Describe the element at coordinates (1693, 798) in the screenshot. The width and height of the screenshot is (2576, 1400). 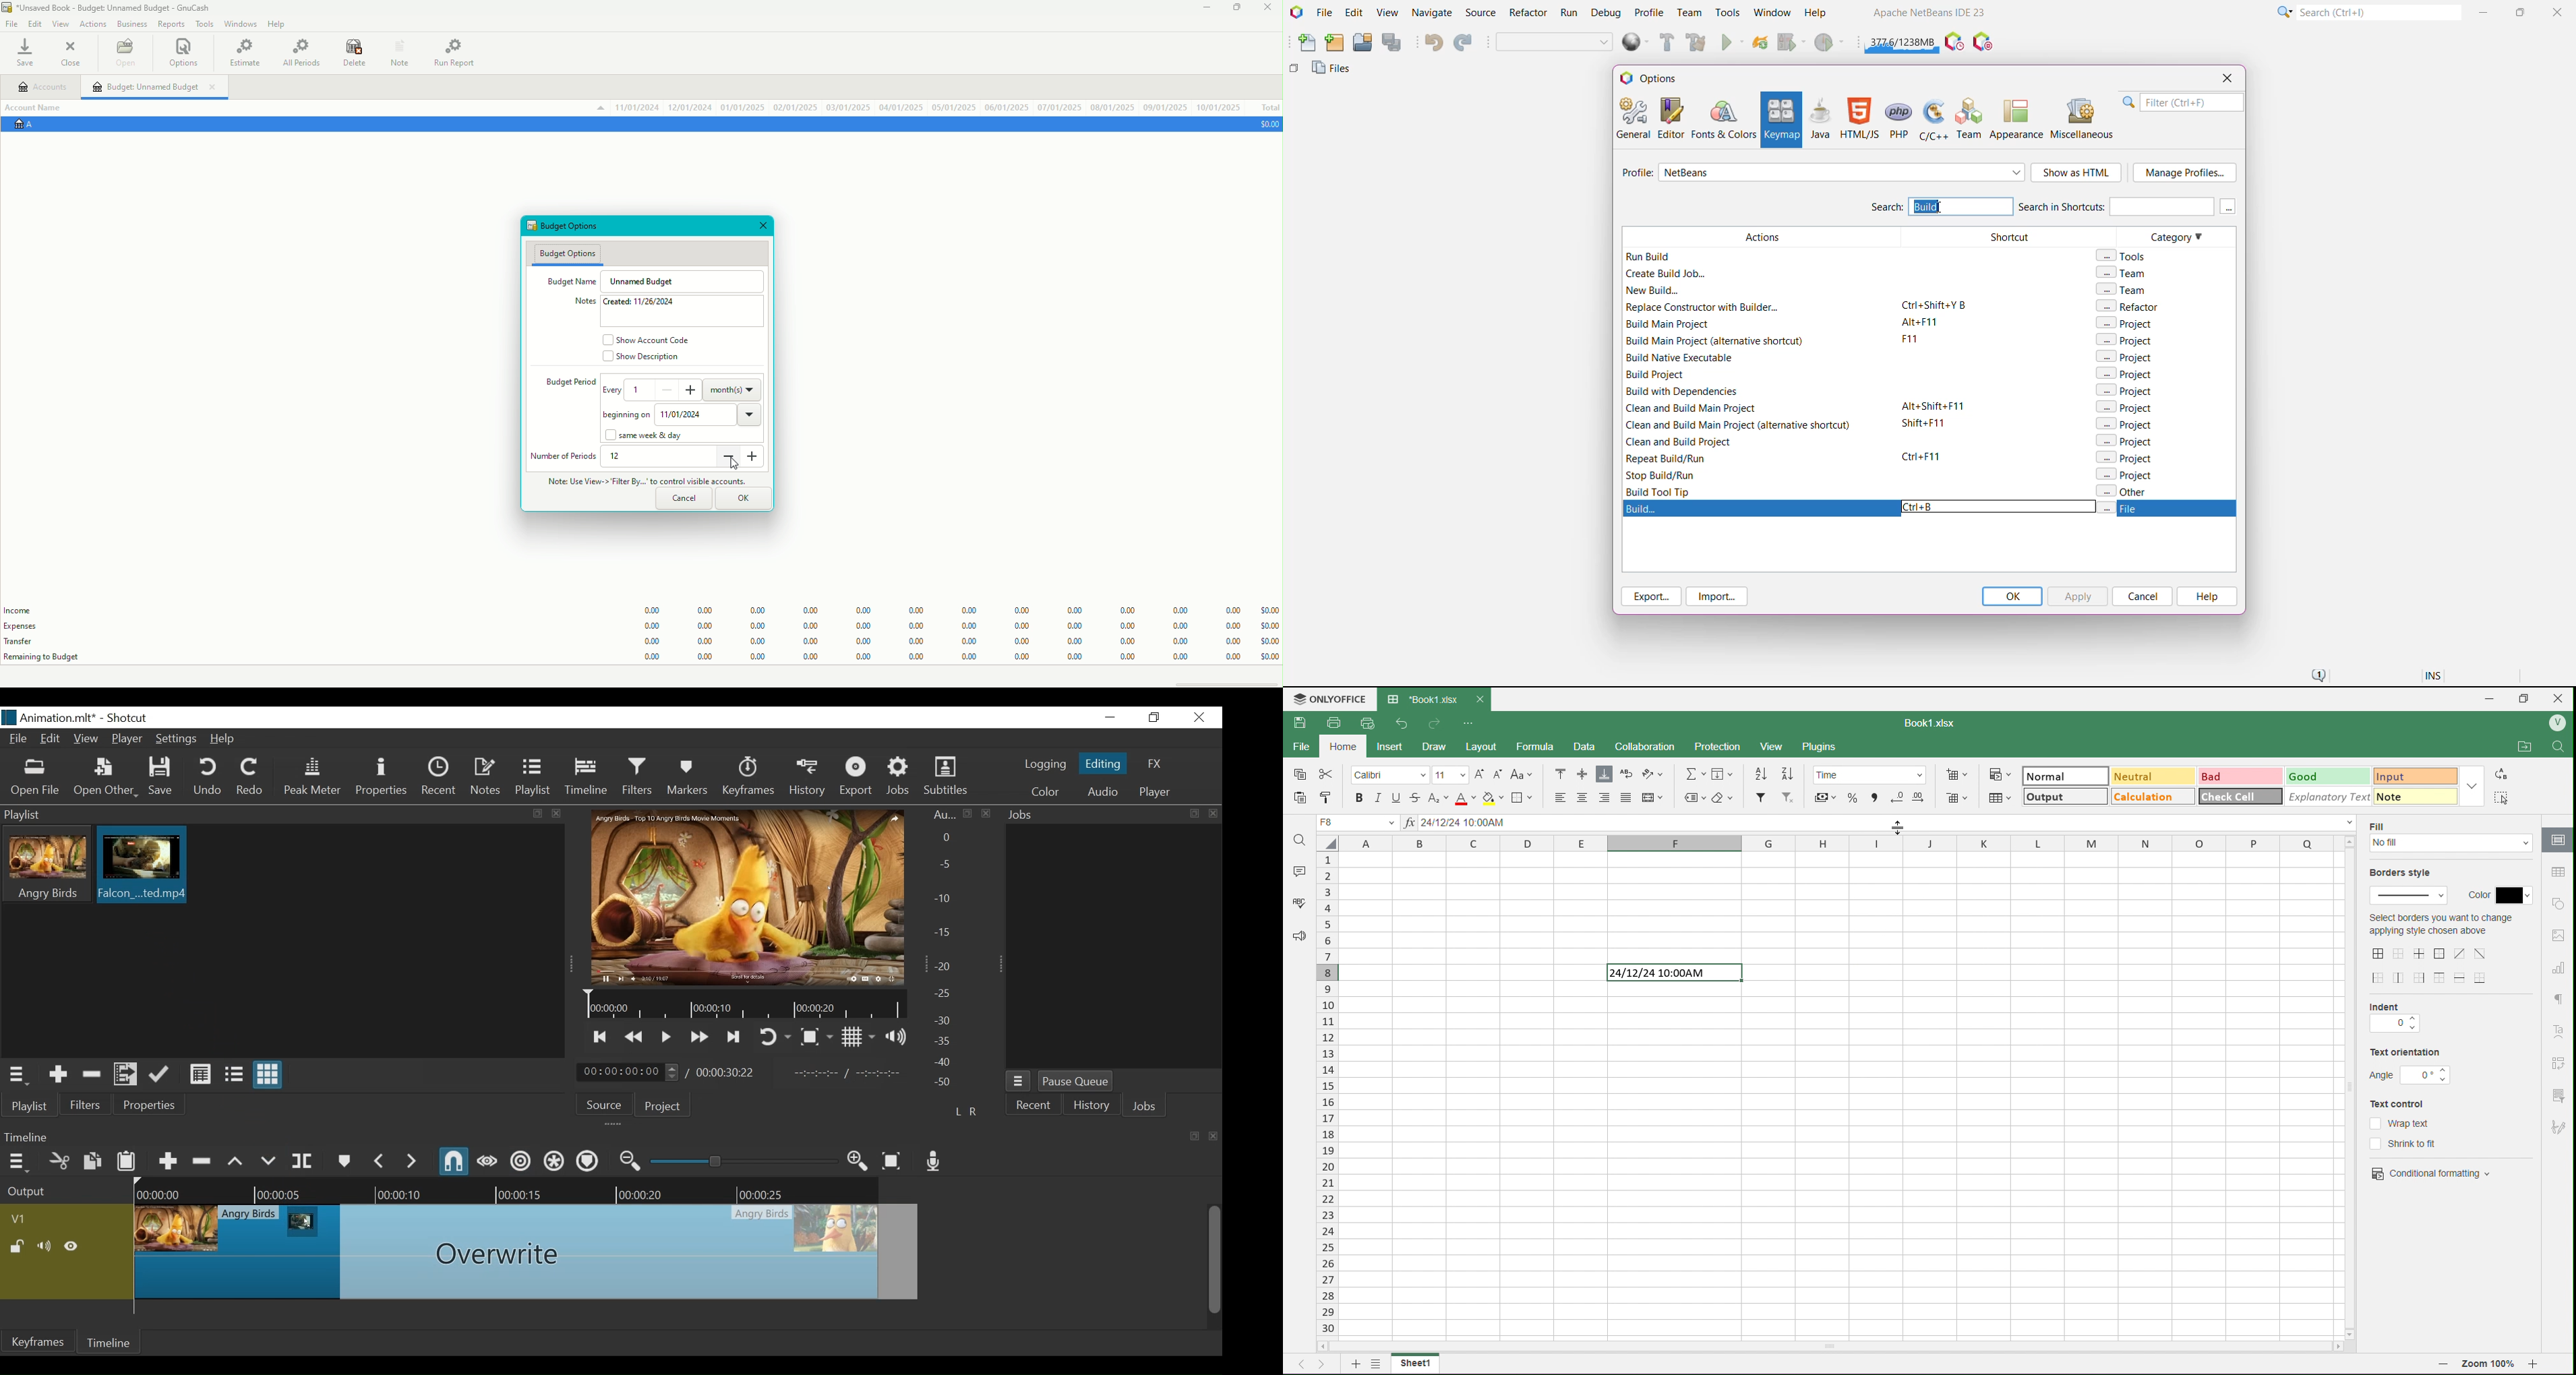
I see `Named Ranges` at that location.